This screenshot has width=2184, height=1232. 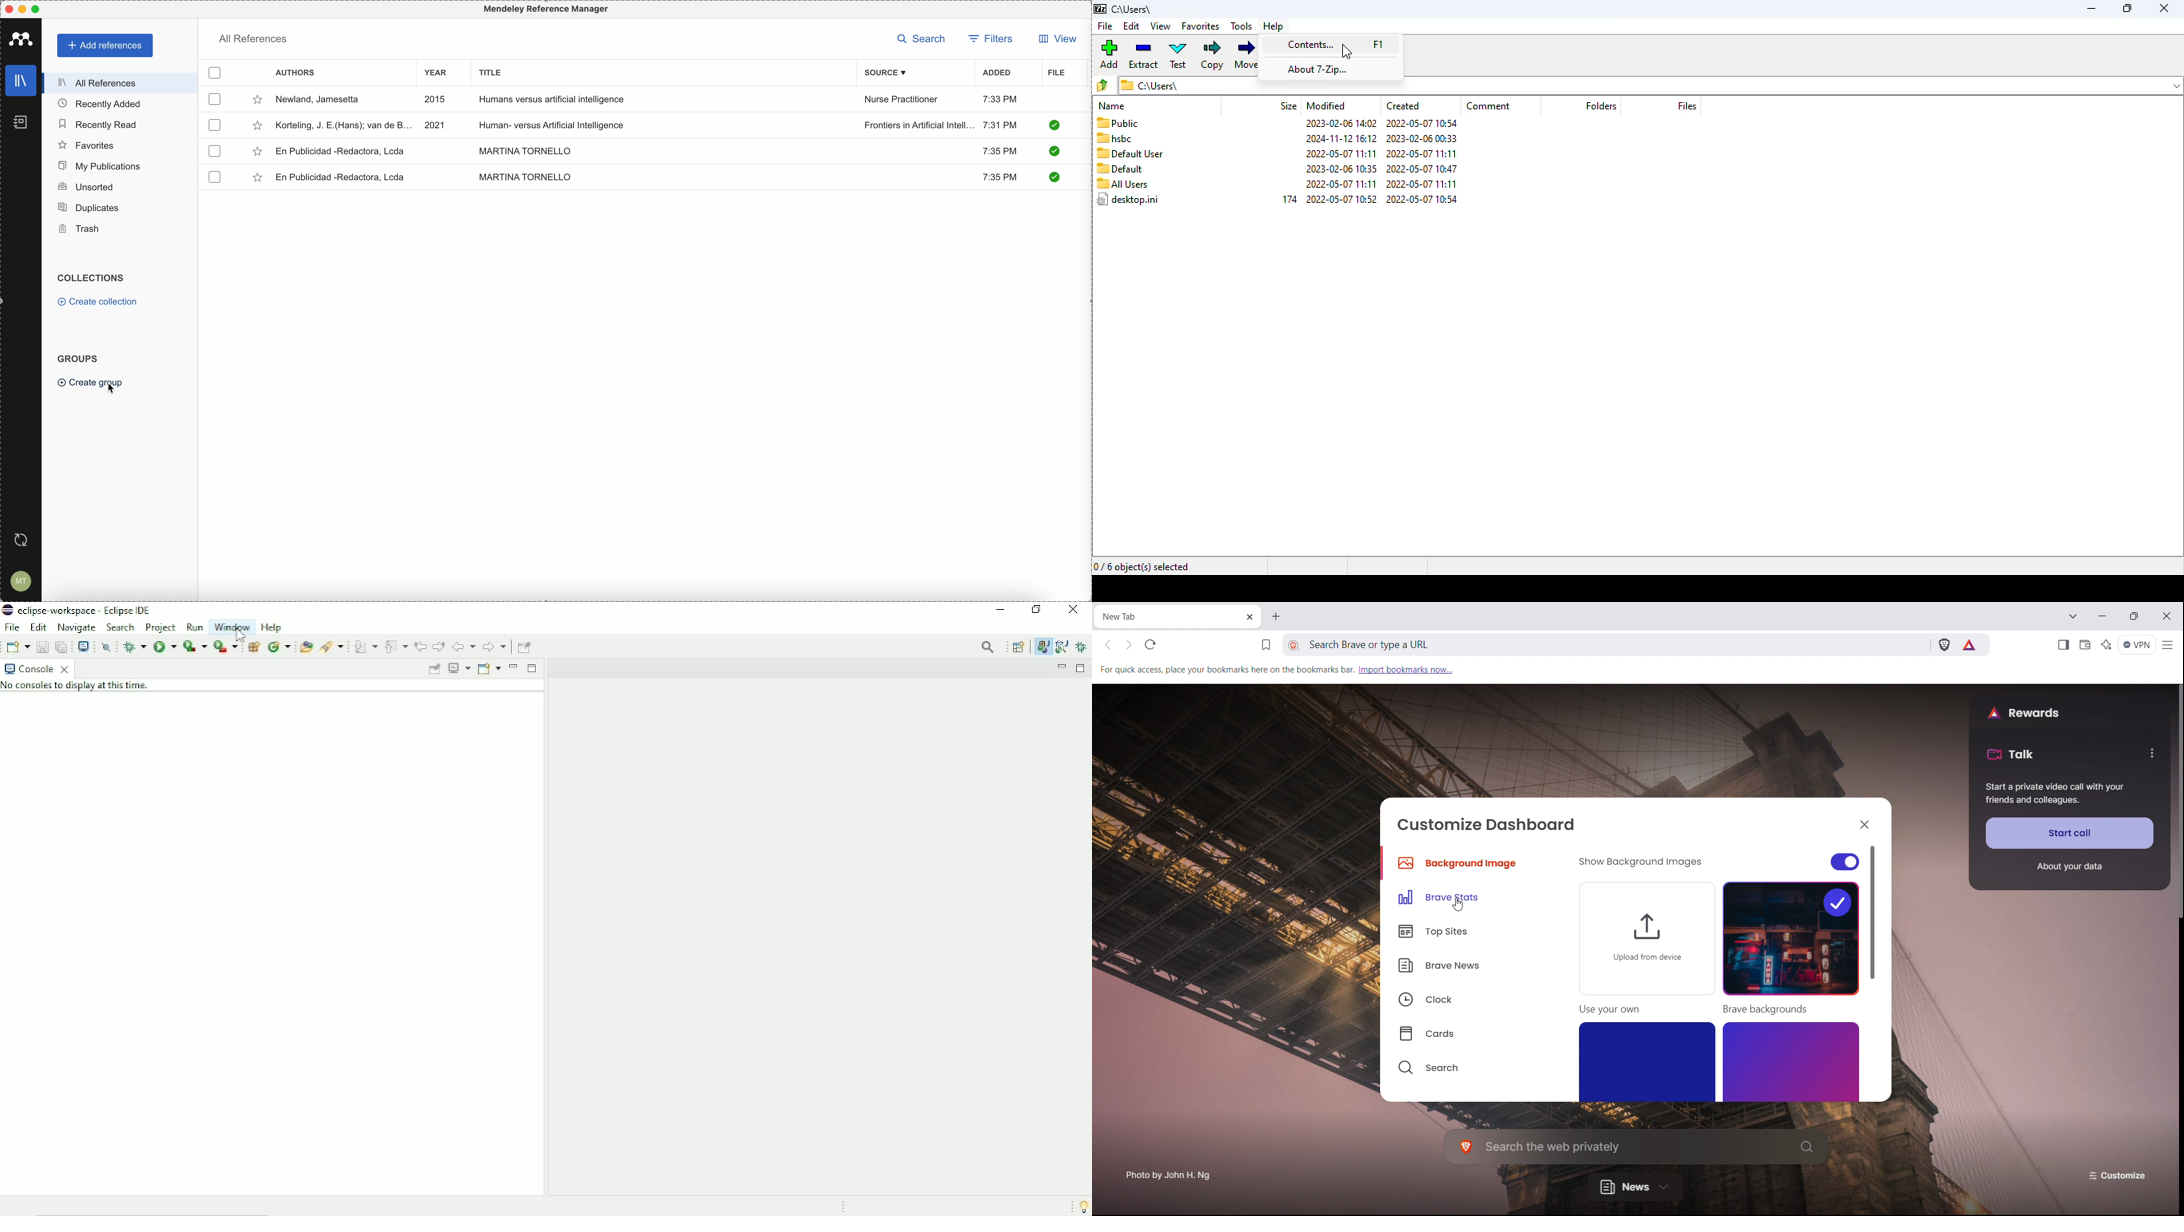 I want to click on En Publicidad-Redactora, Lcda, so click(x=344, y=177).